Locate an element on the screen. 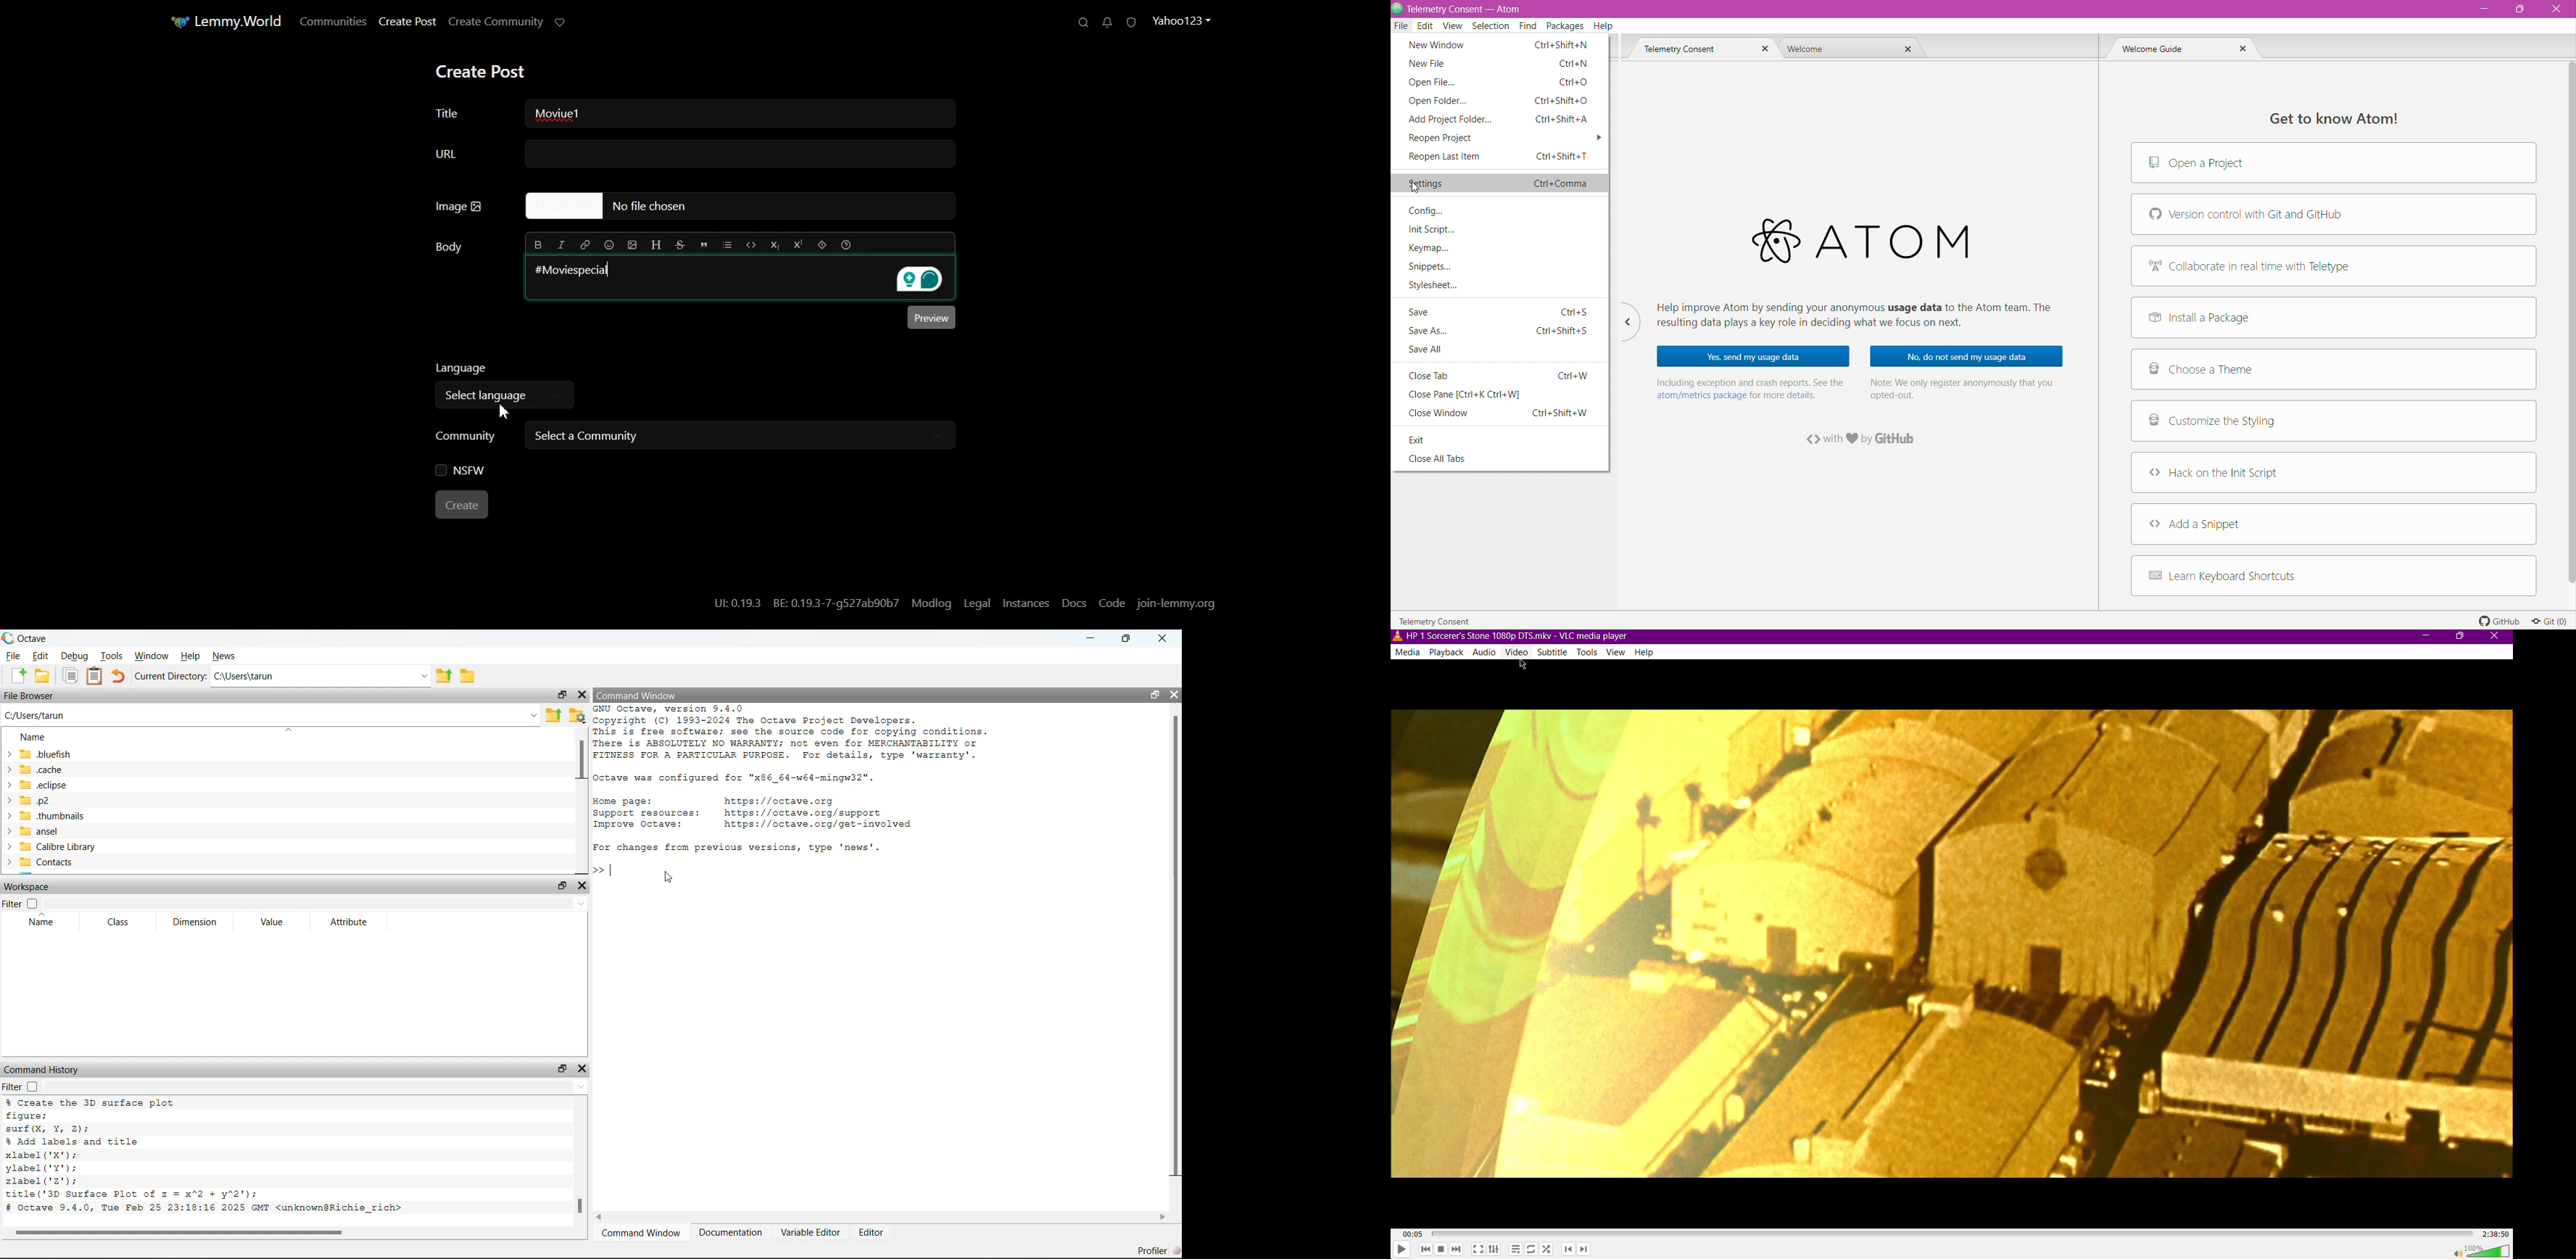 Image resolution: width=2576 pixels, height=1260 pixels. Modlog is located at coordinates (933, 603).